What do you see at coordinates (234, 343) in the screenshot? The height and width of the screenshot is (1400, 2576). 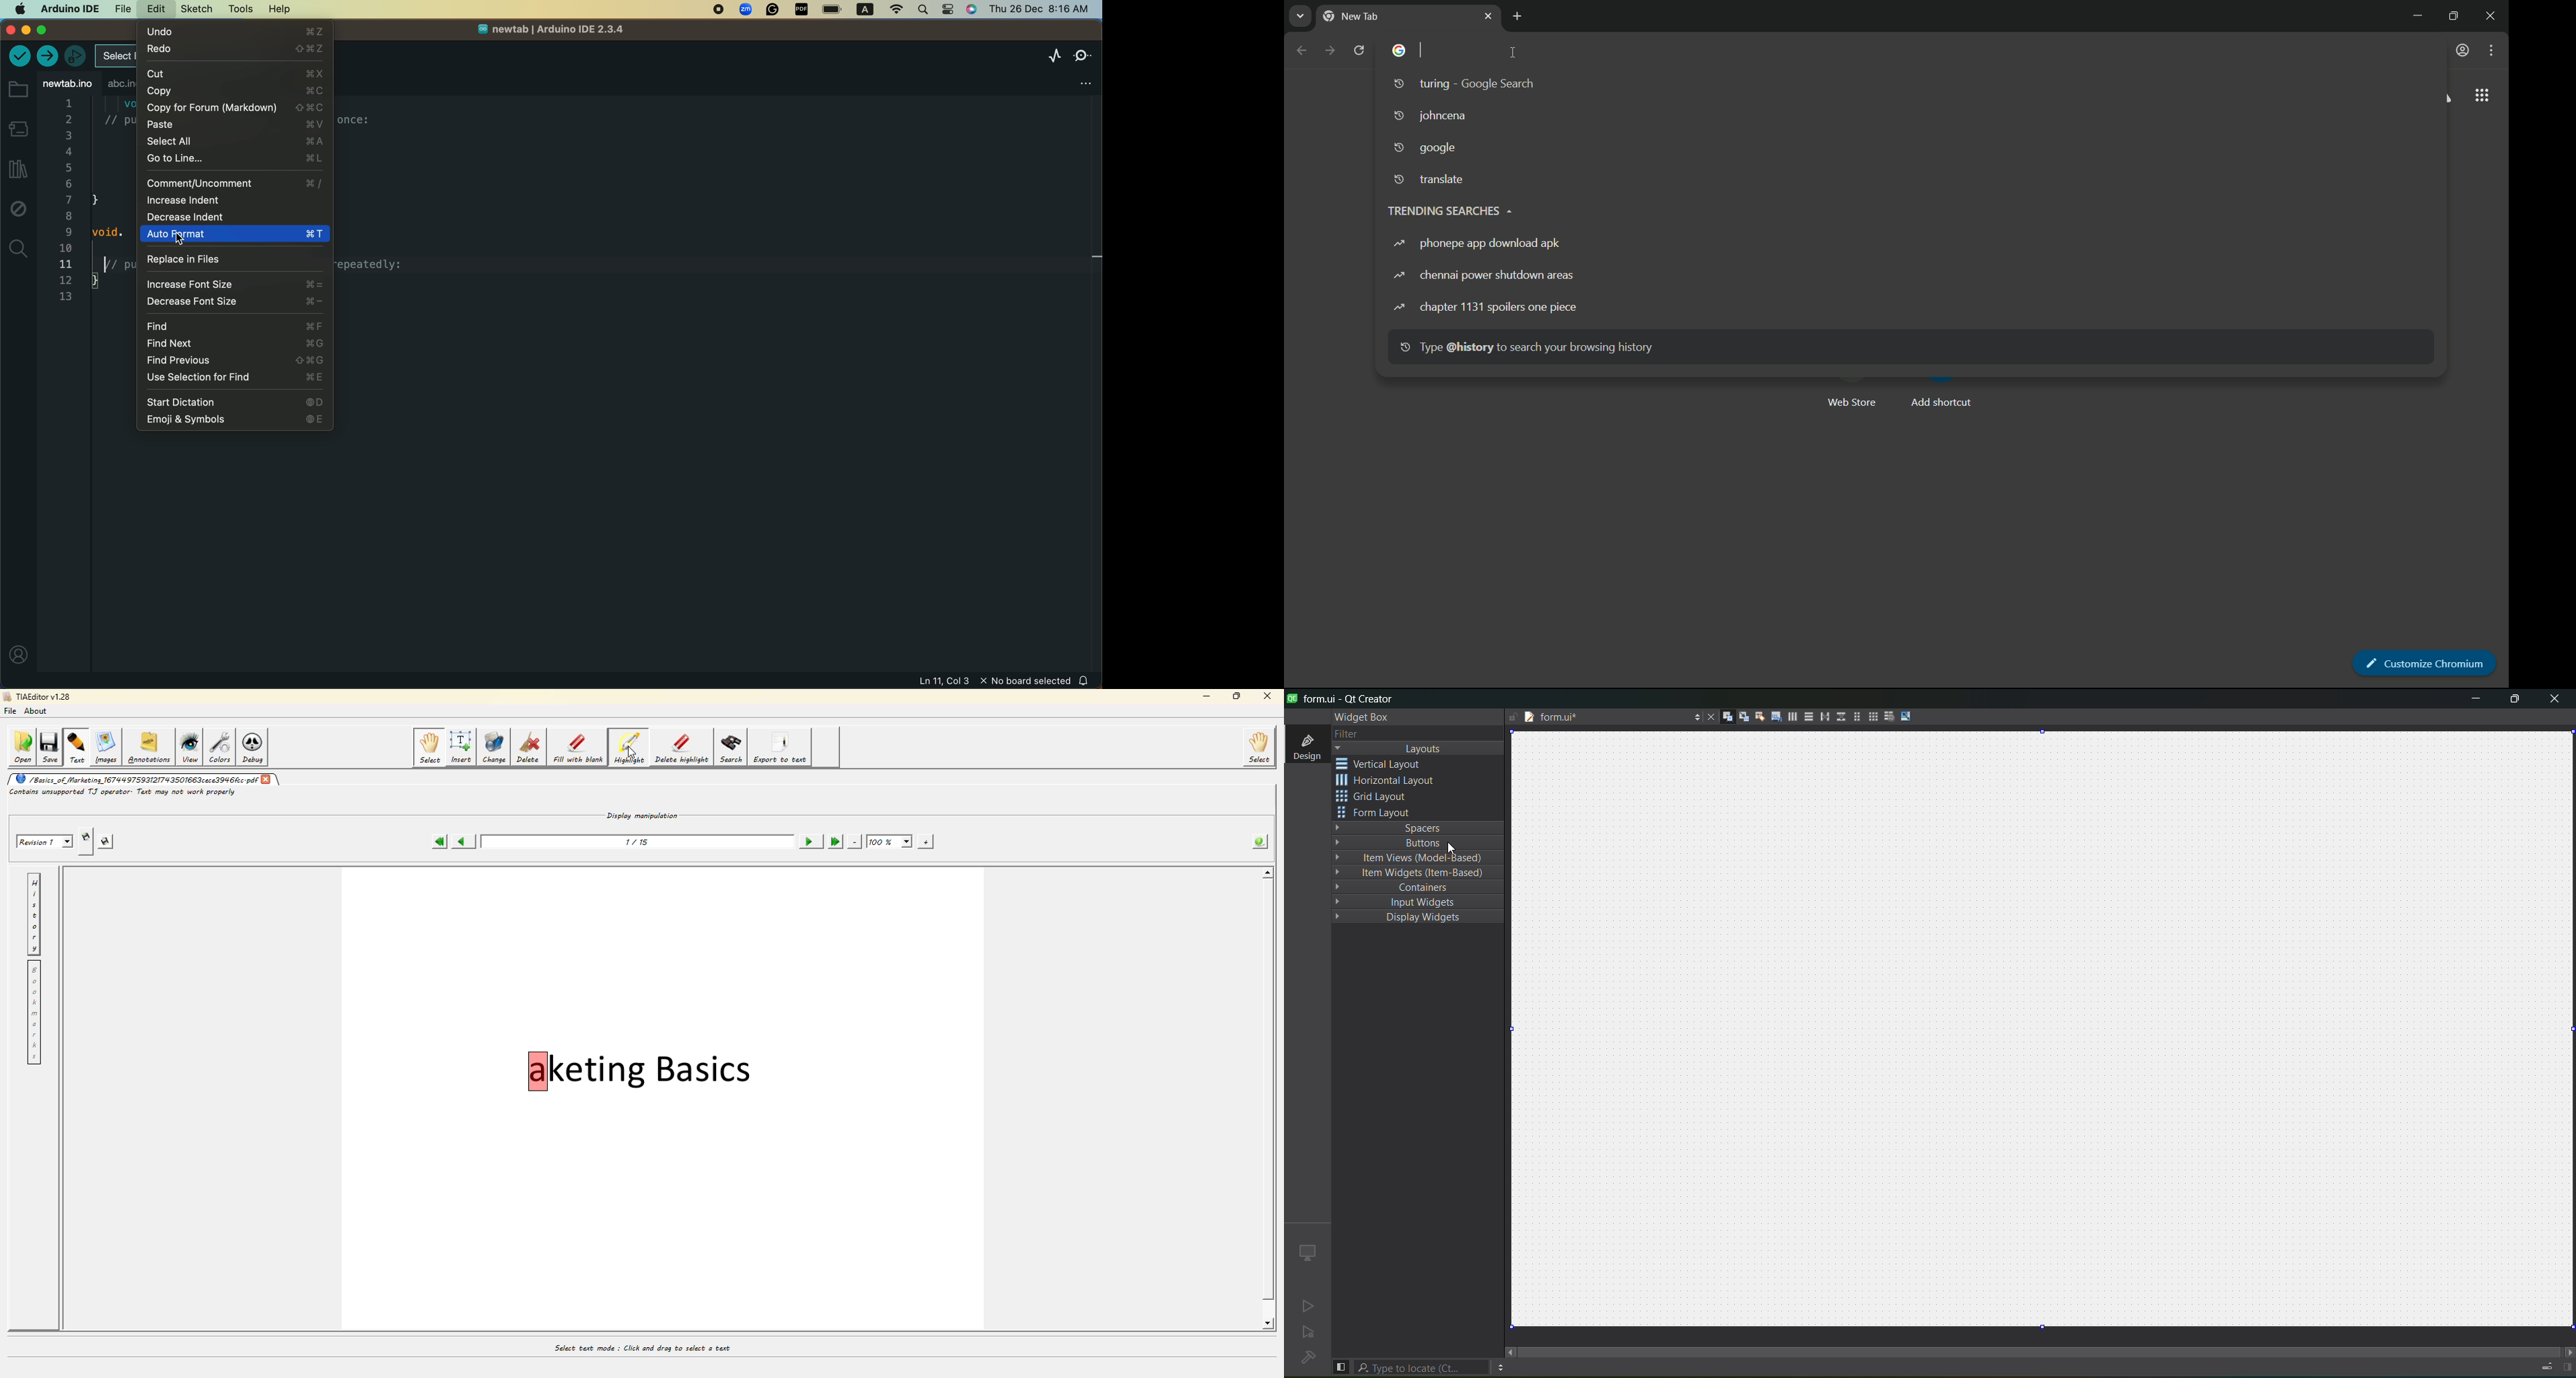 I see `find next` at bounding box center [234, 343].